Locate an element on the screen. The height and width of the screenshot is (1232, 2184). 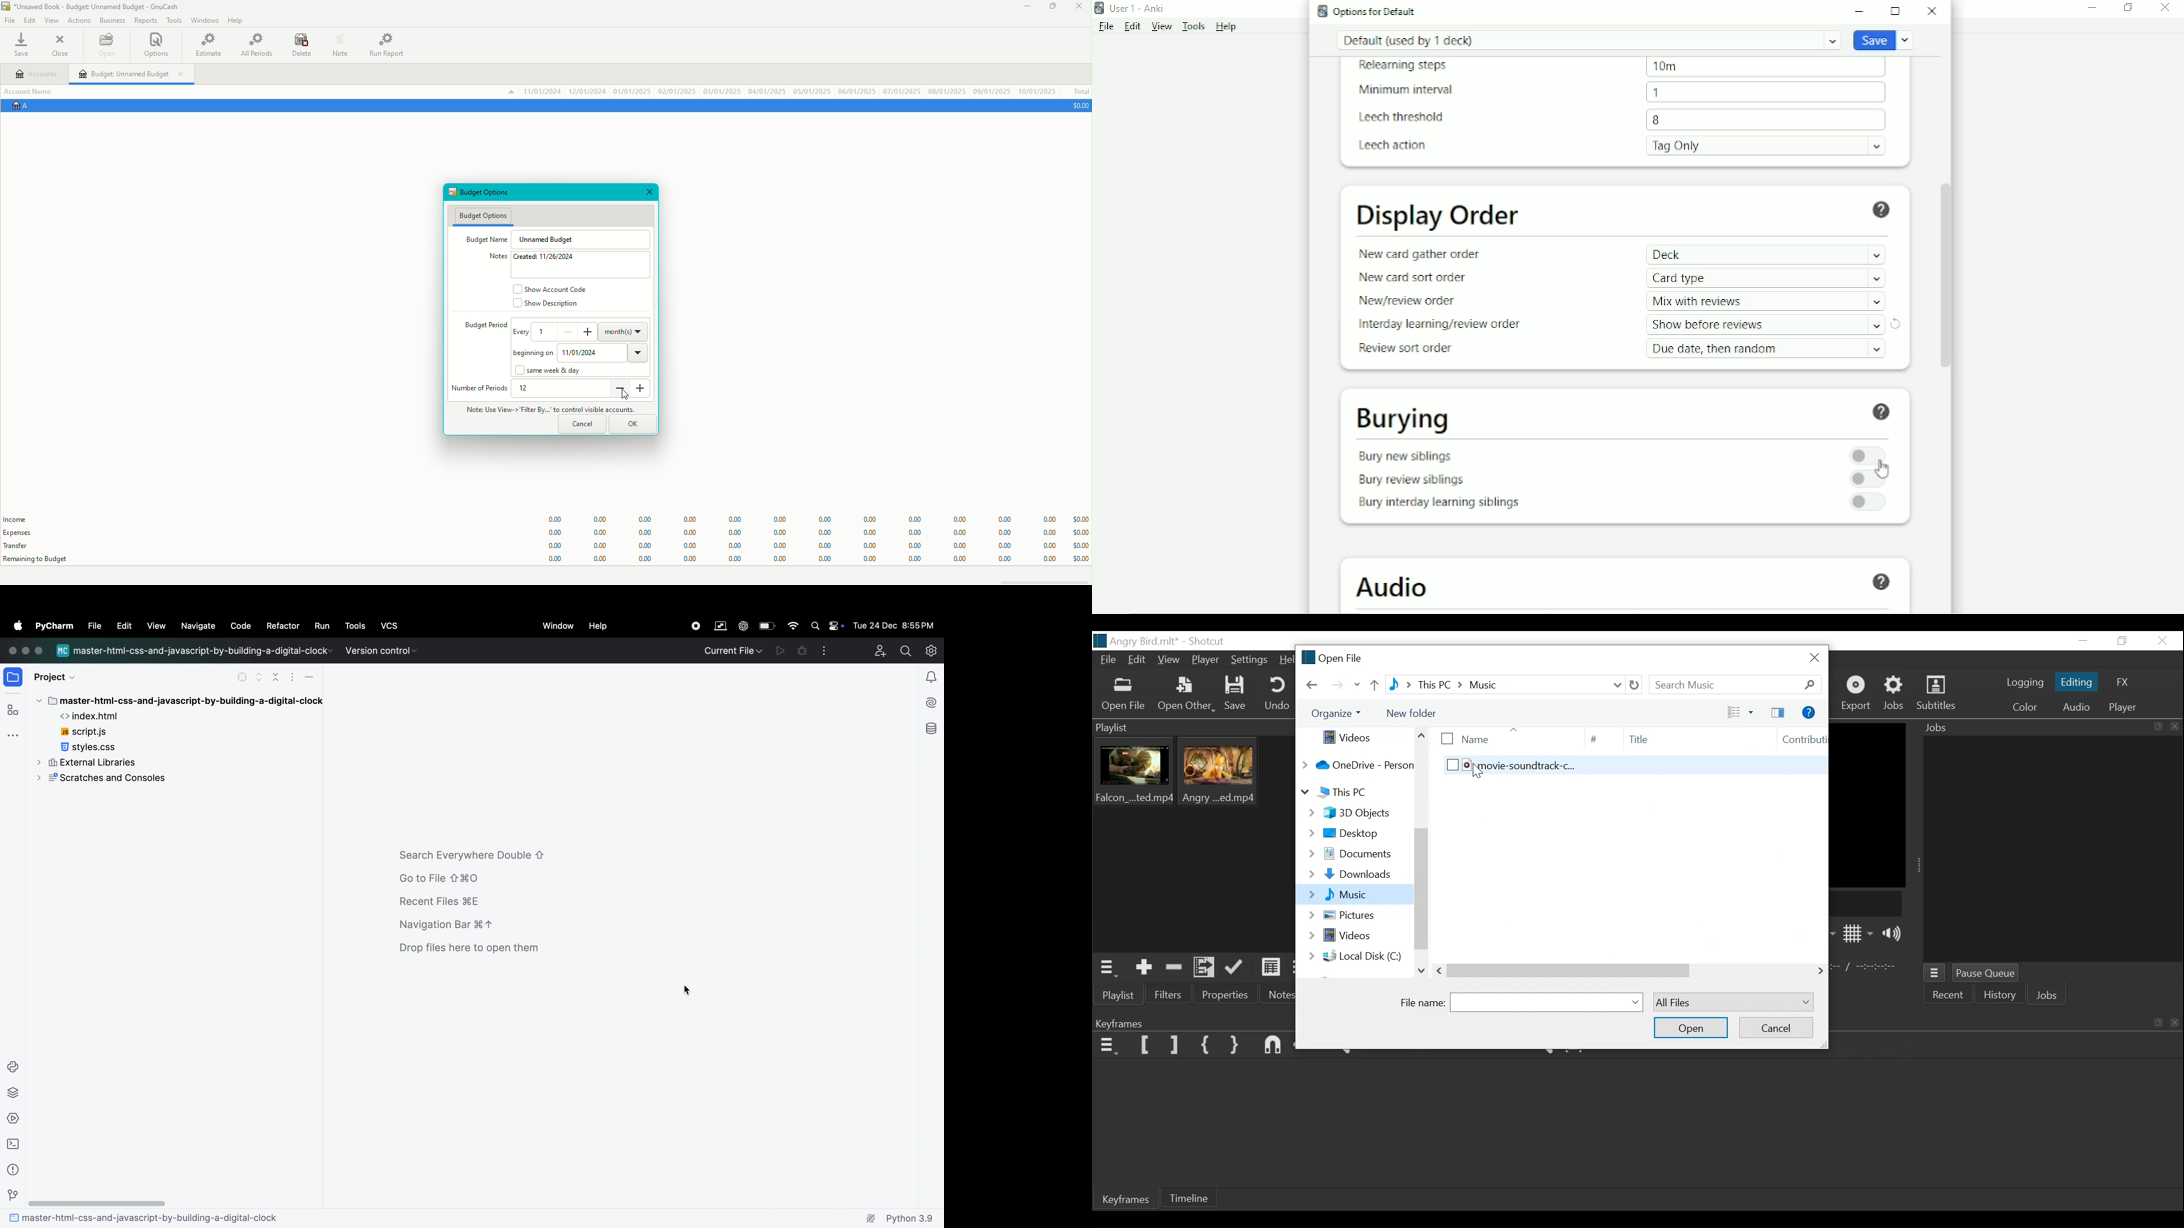
Edit is located at coordinates (30, 20).